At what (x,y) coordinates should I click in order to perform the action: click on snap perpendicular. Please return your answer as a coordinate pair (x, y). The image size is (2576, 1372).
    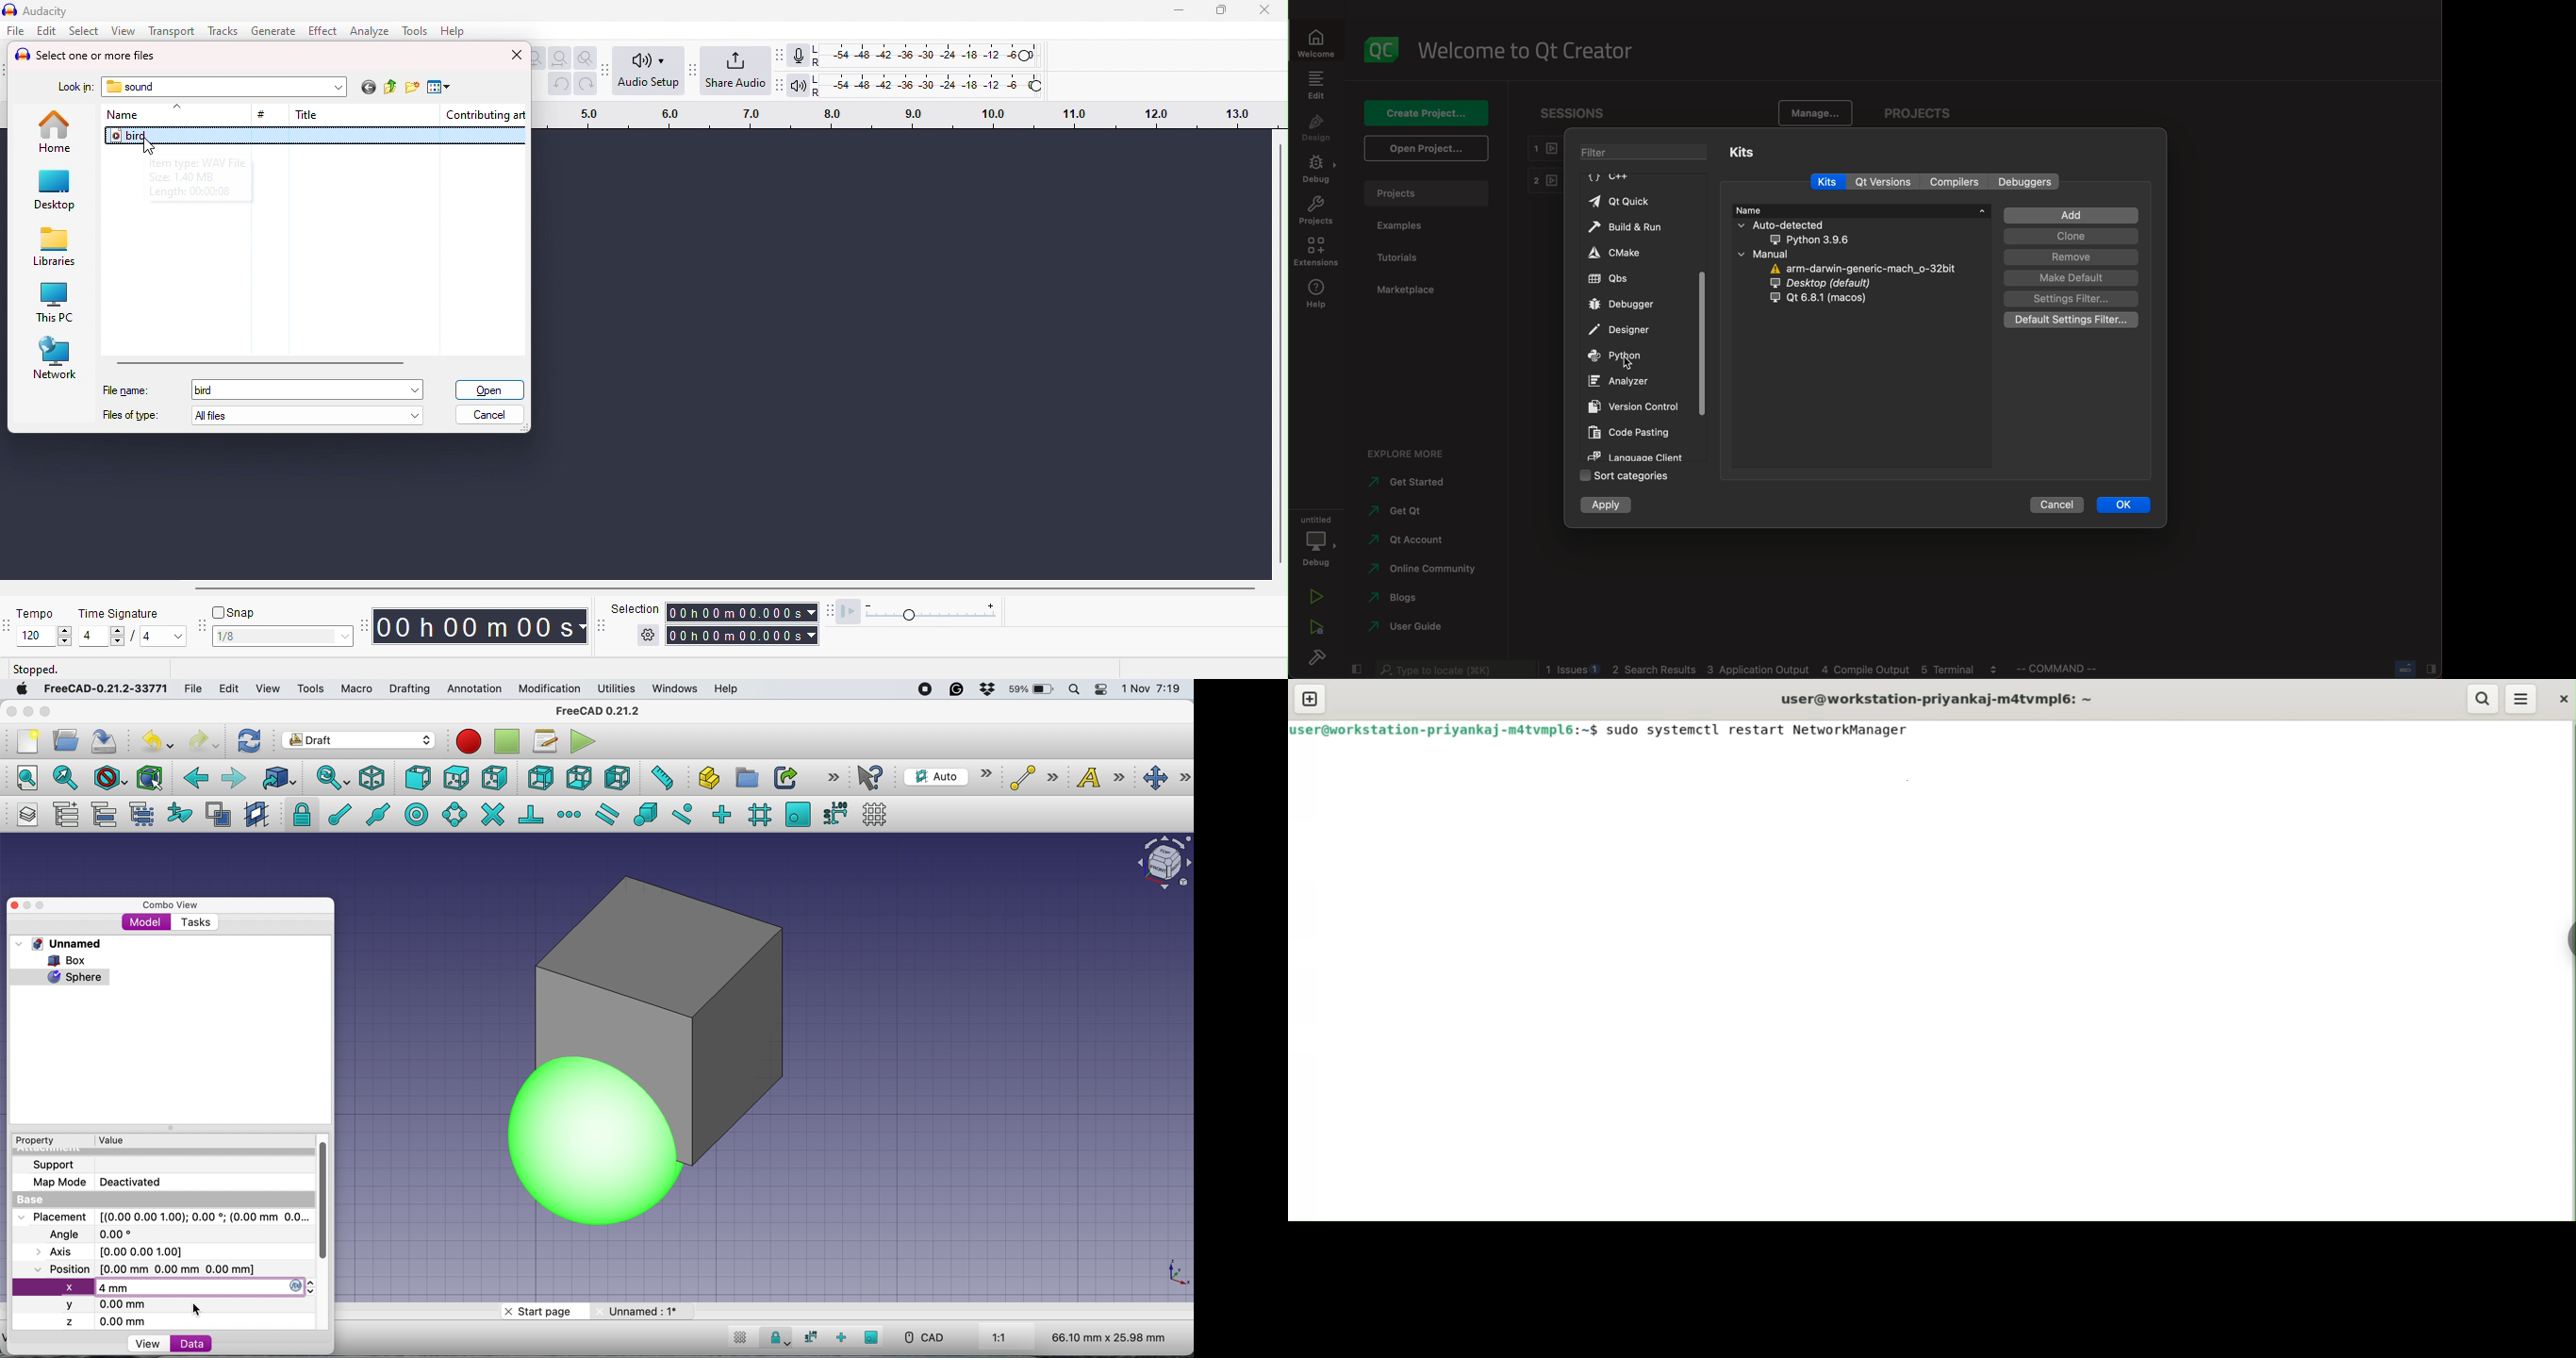
    Looking at the image, I should click on (532, 814).